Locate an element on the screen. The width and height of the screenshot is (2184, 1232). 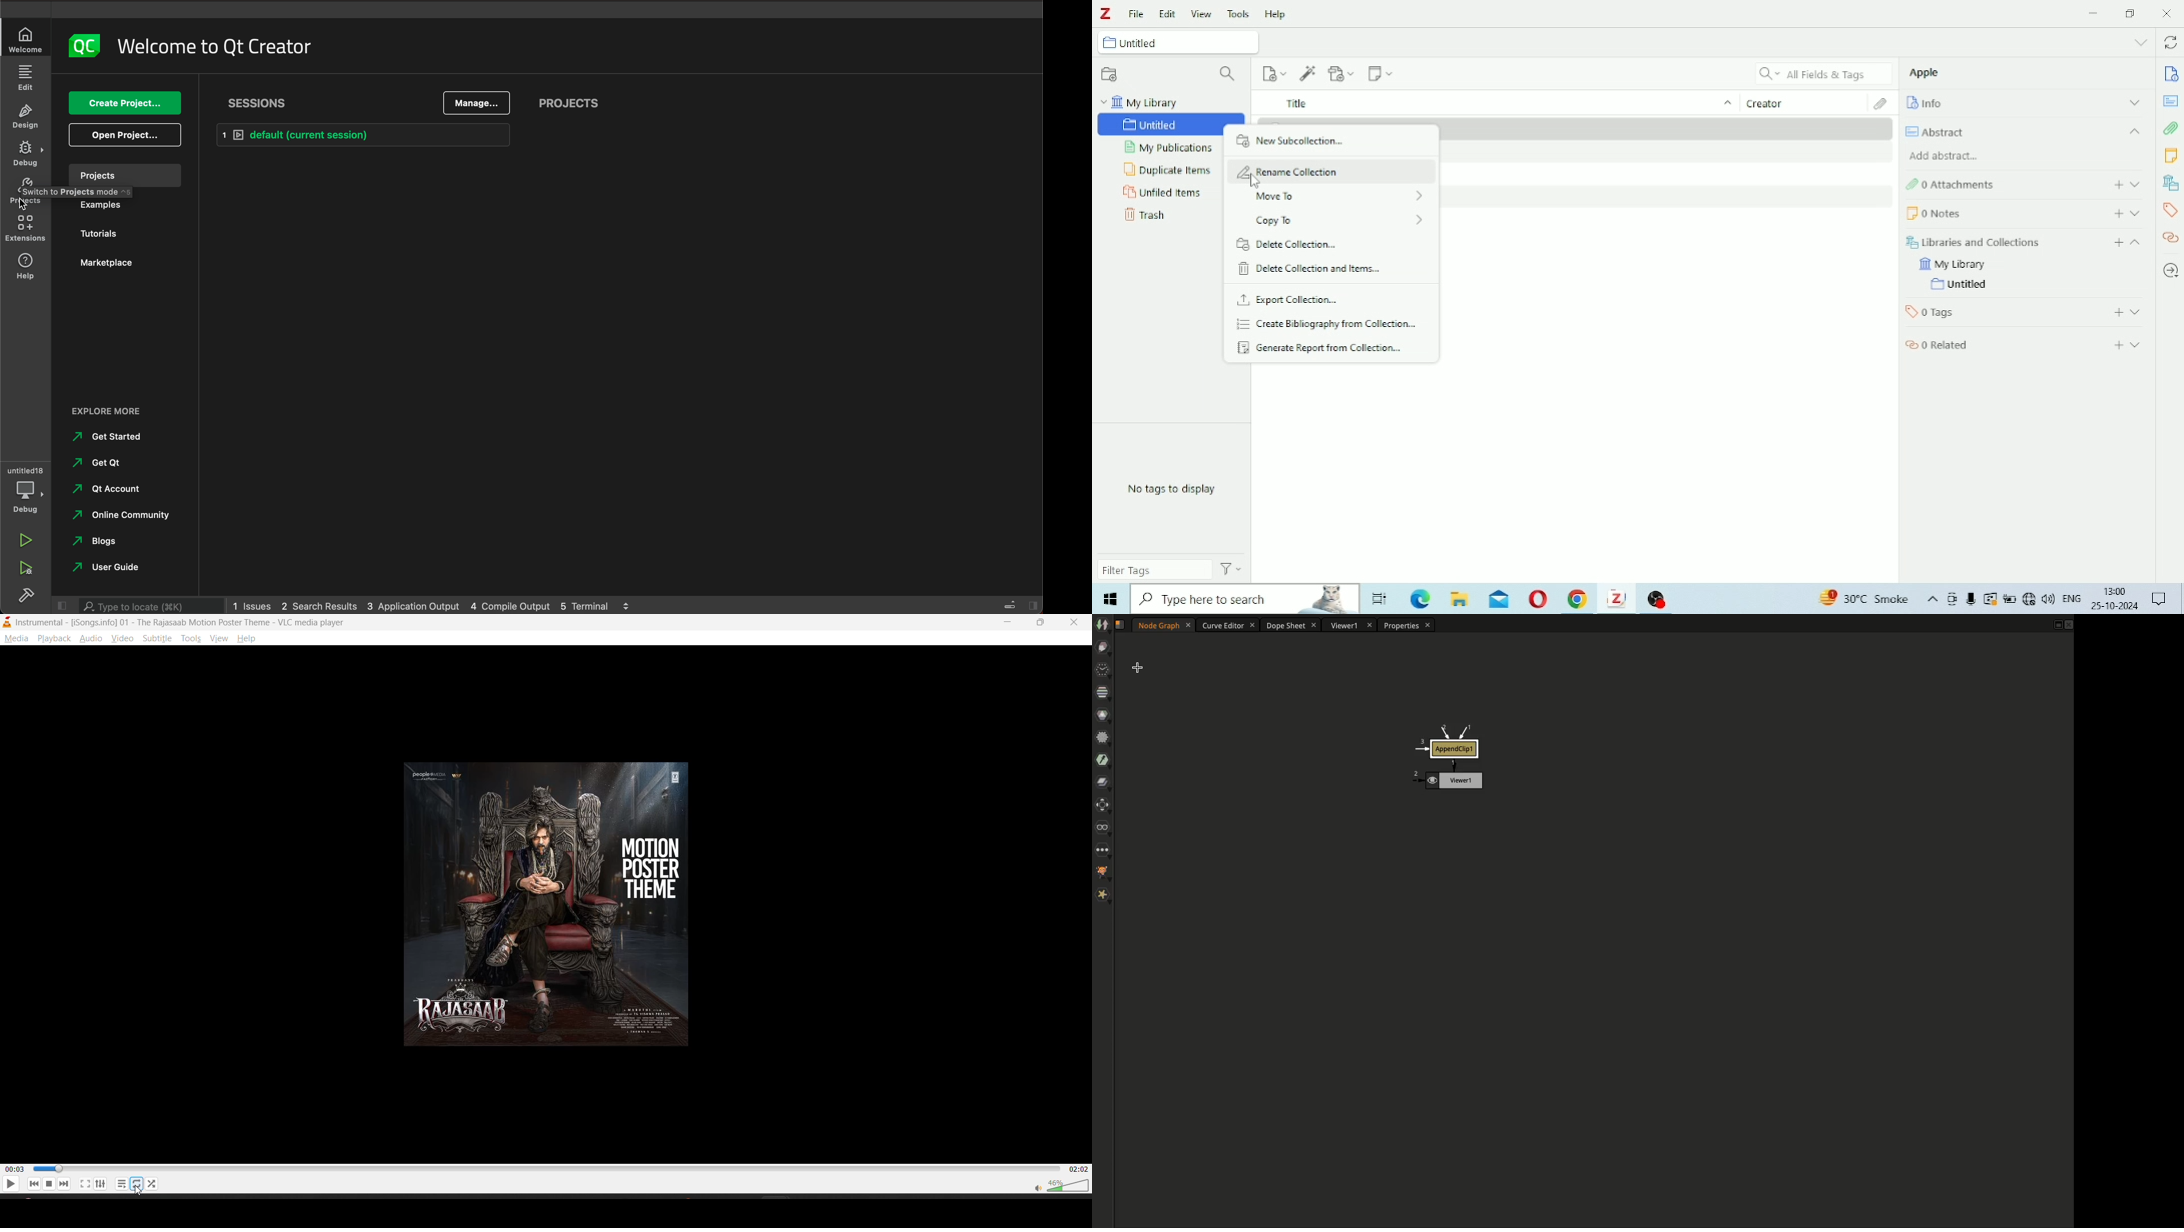
EDIT is located at coordinates (27, 77).